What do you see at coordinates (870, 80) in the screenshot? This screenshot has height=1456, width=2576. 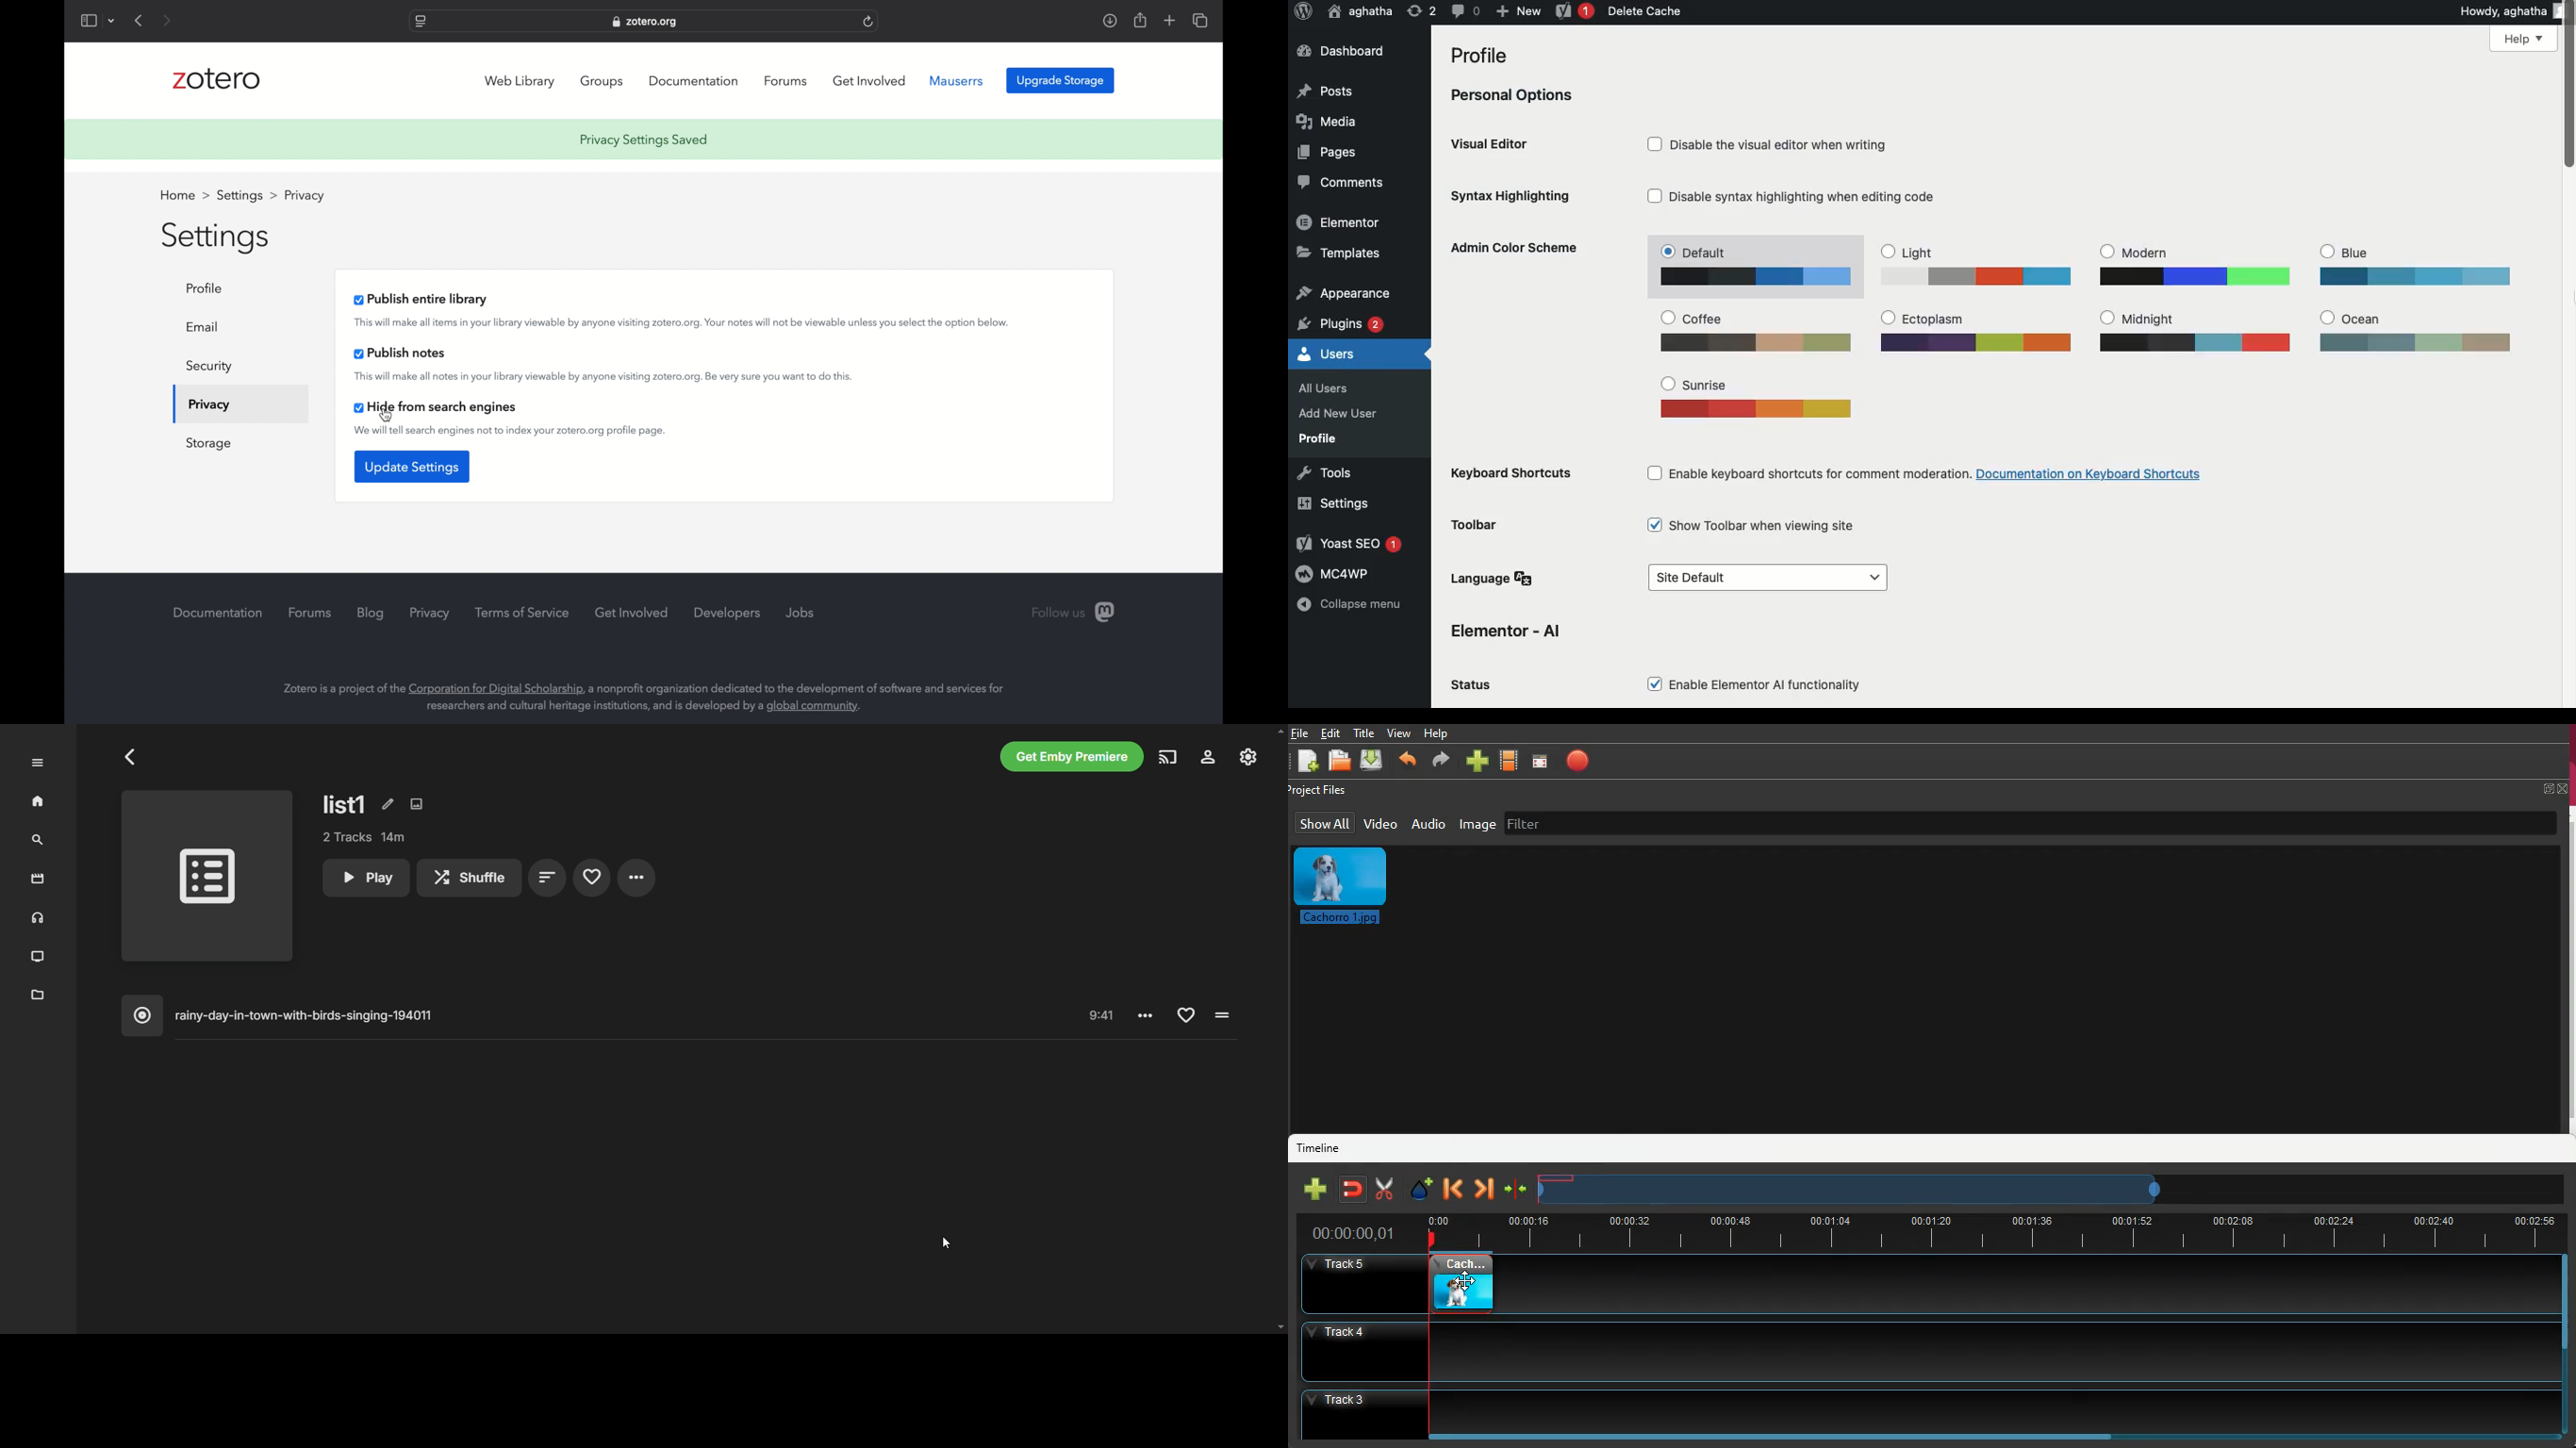 I see `get involved` at bounding box center [870, 80].